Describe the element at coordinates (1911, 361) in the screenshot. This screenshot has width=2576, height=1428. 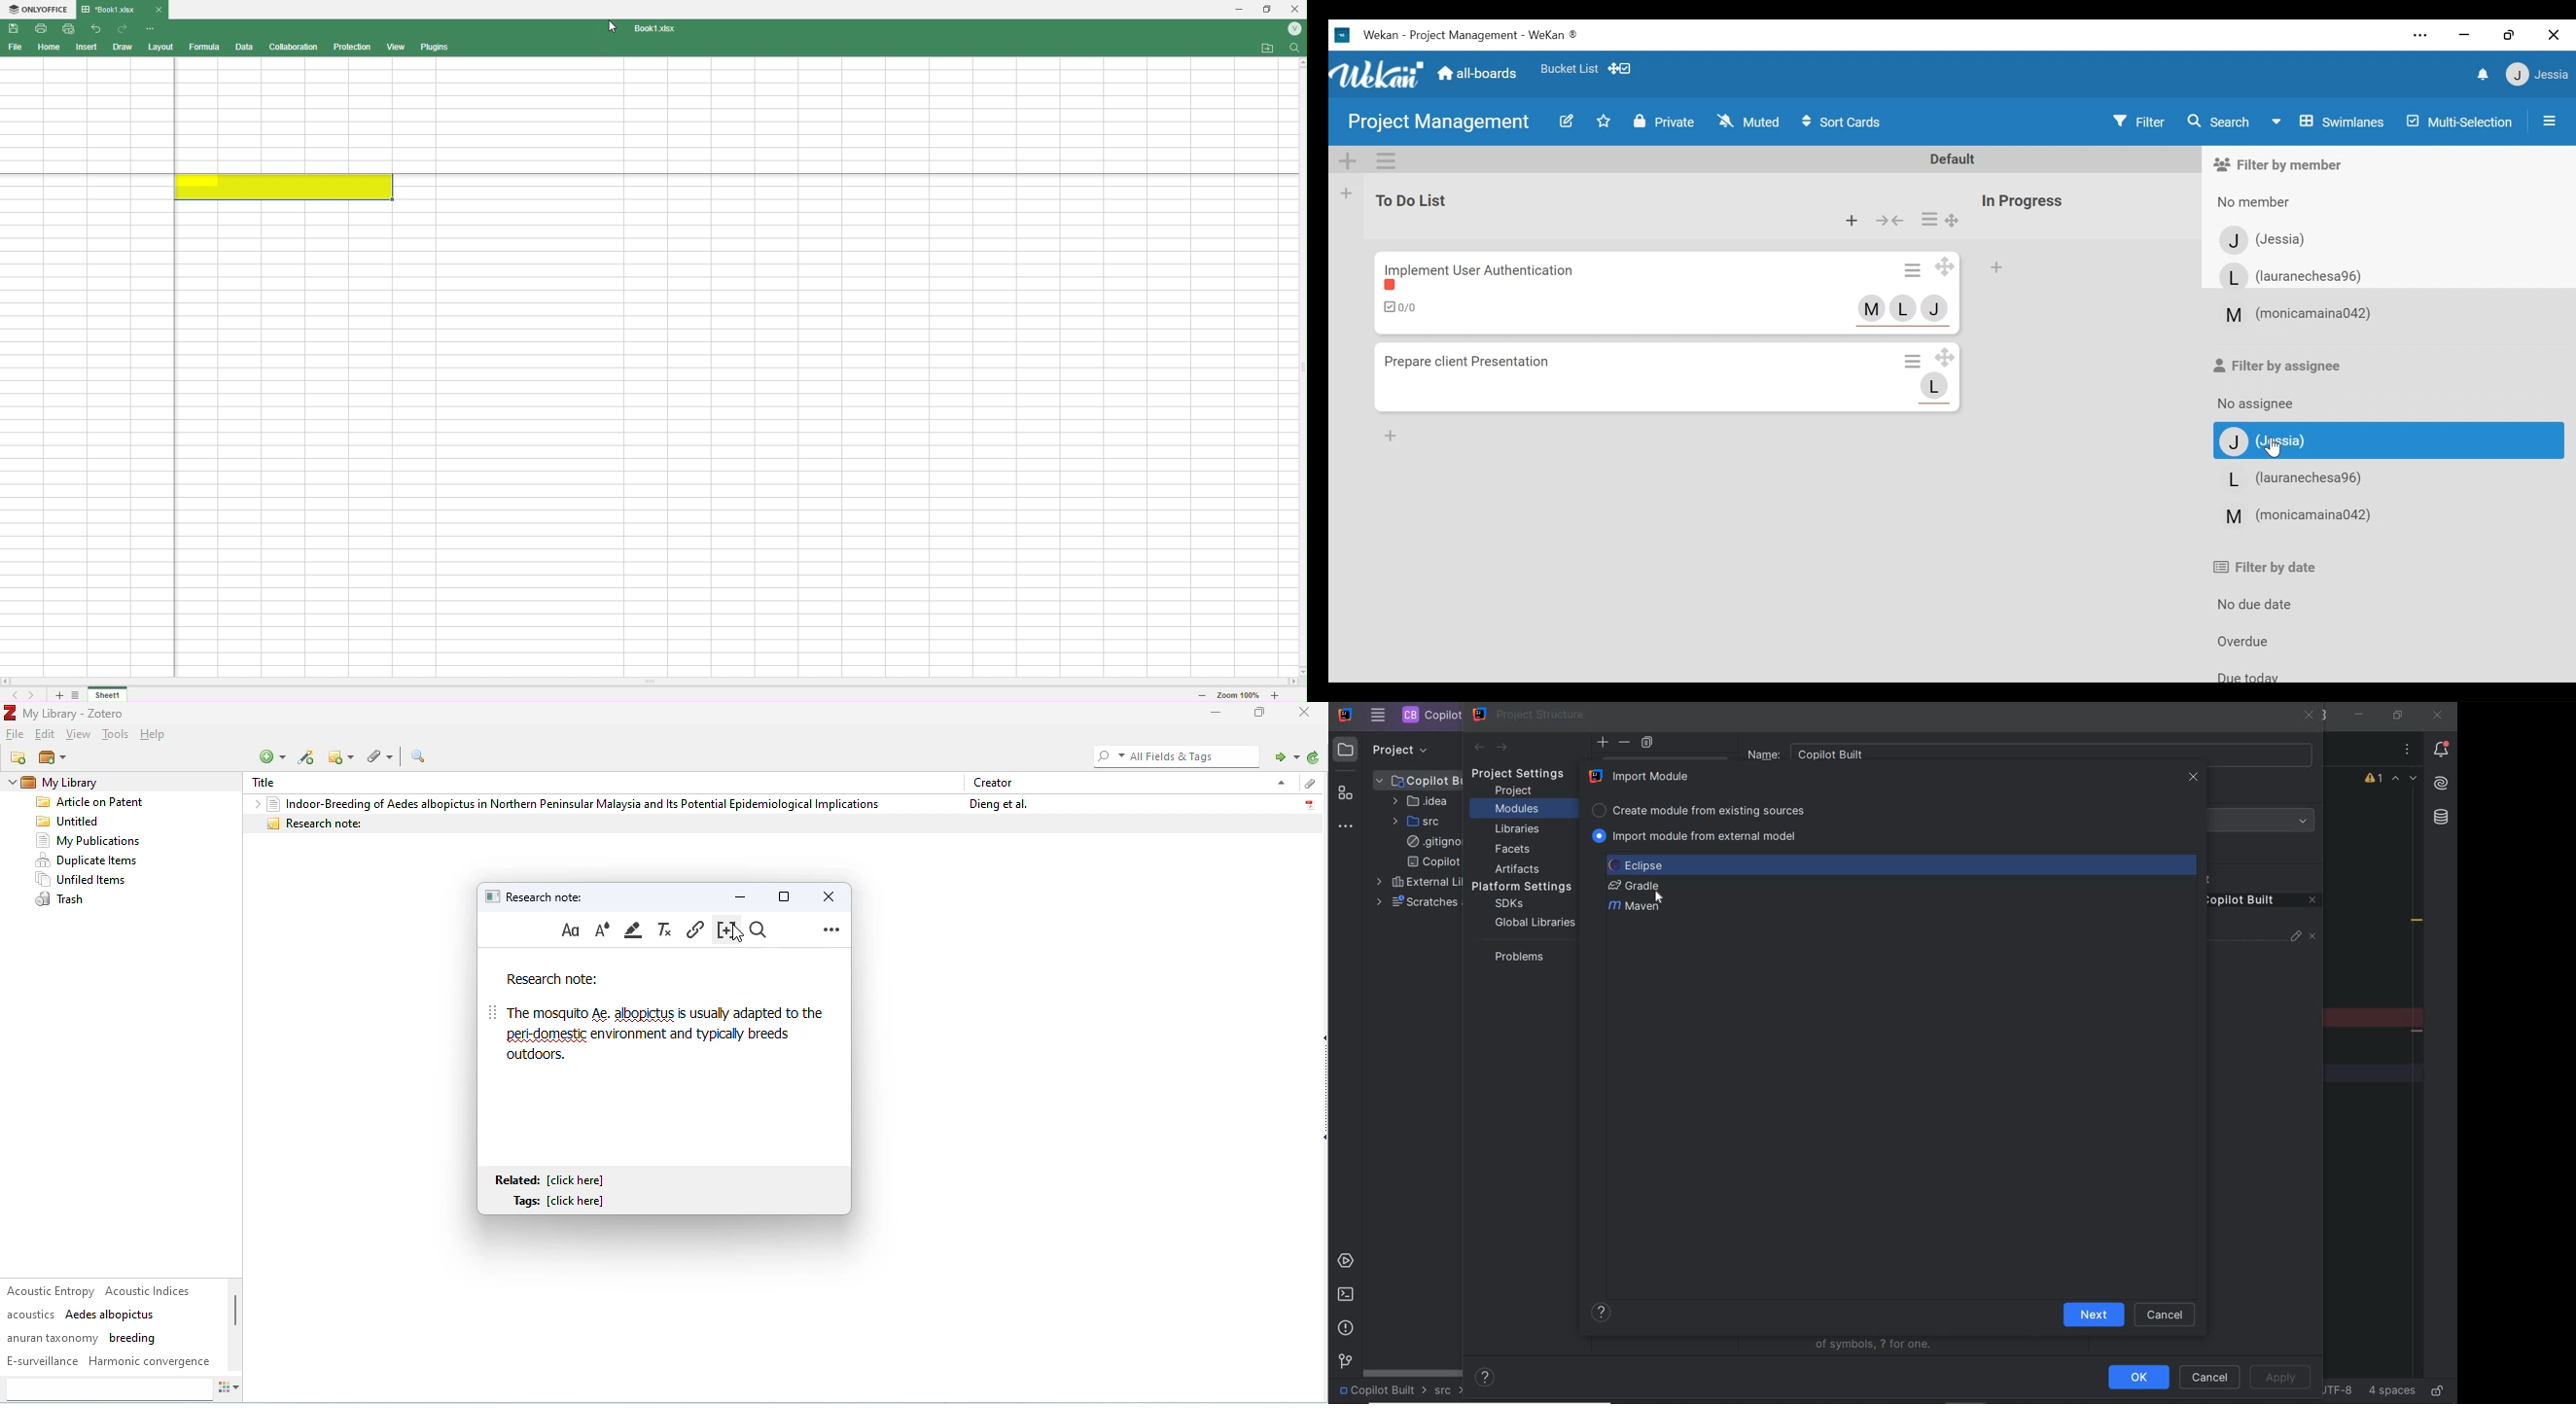
I see `Card actions` at that location.